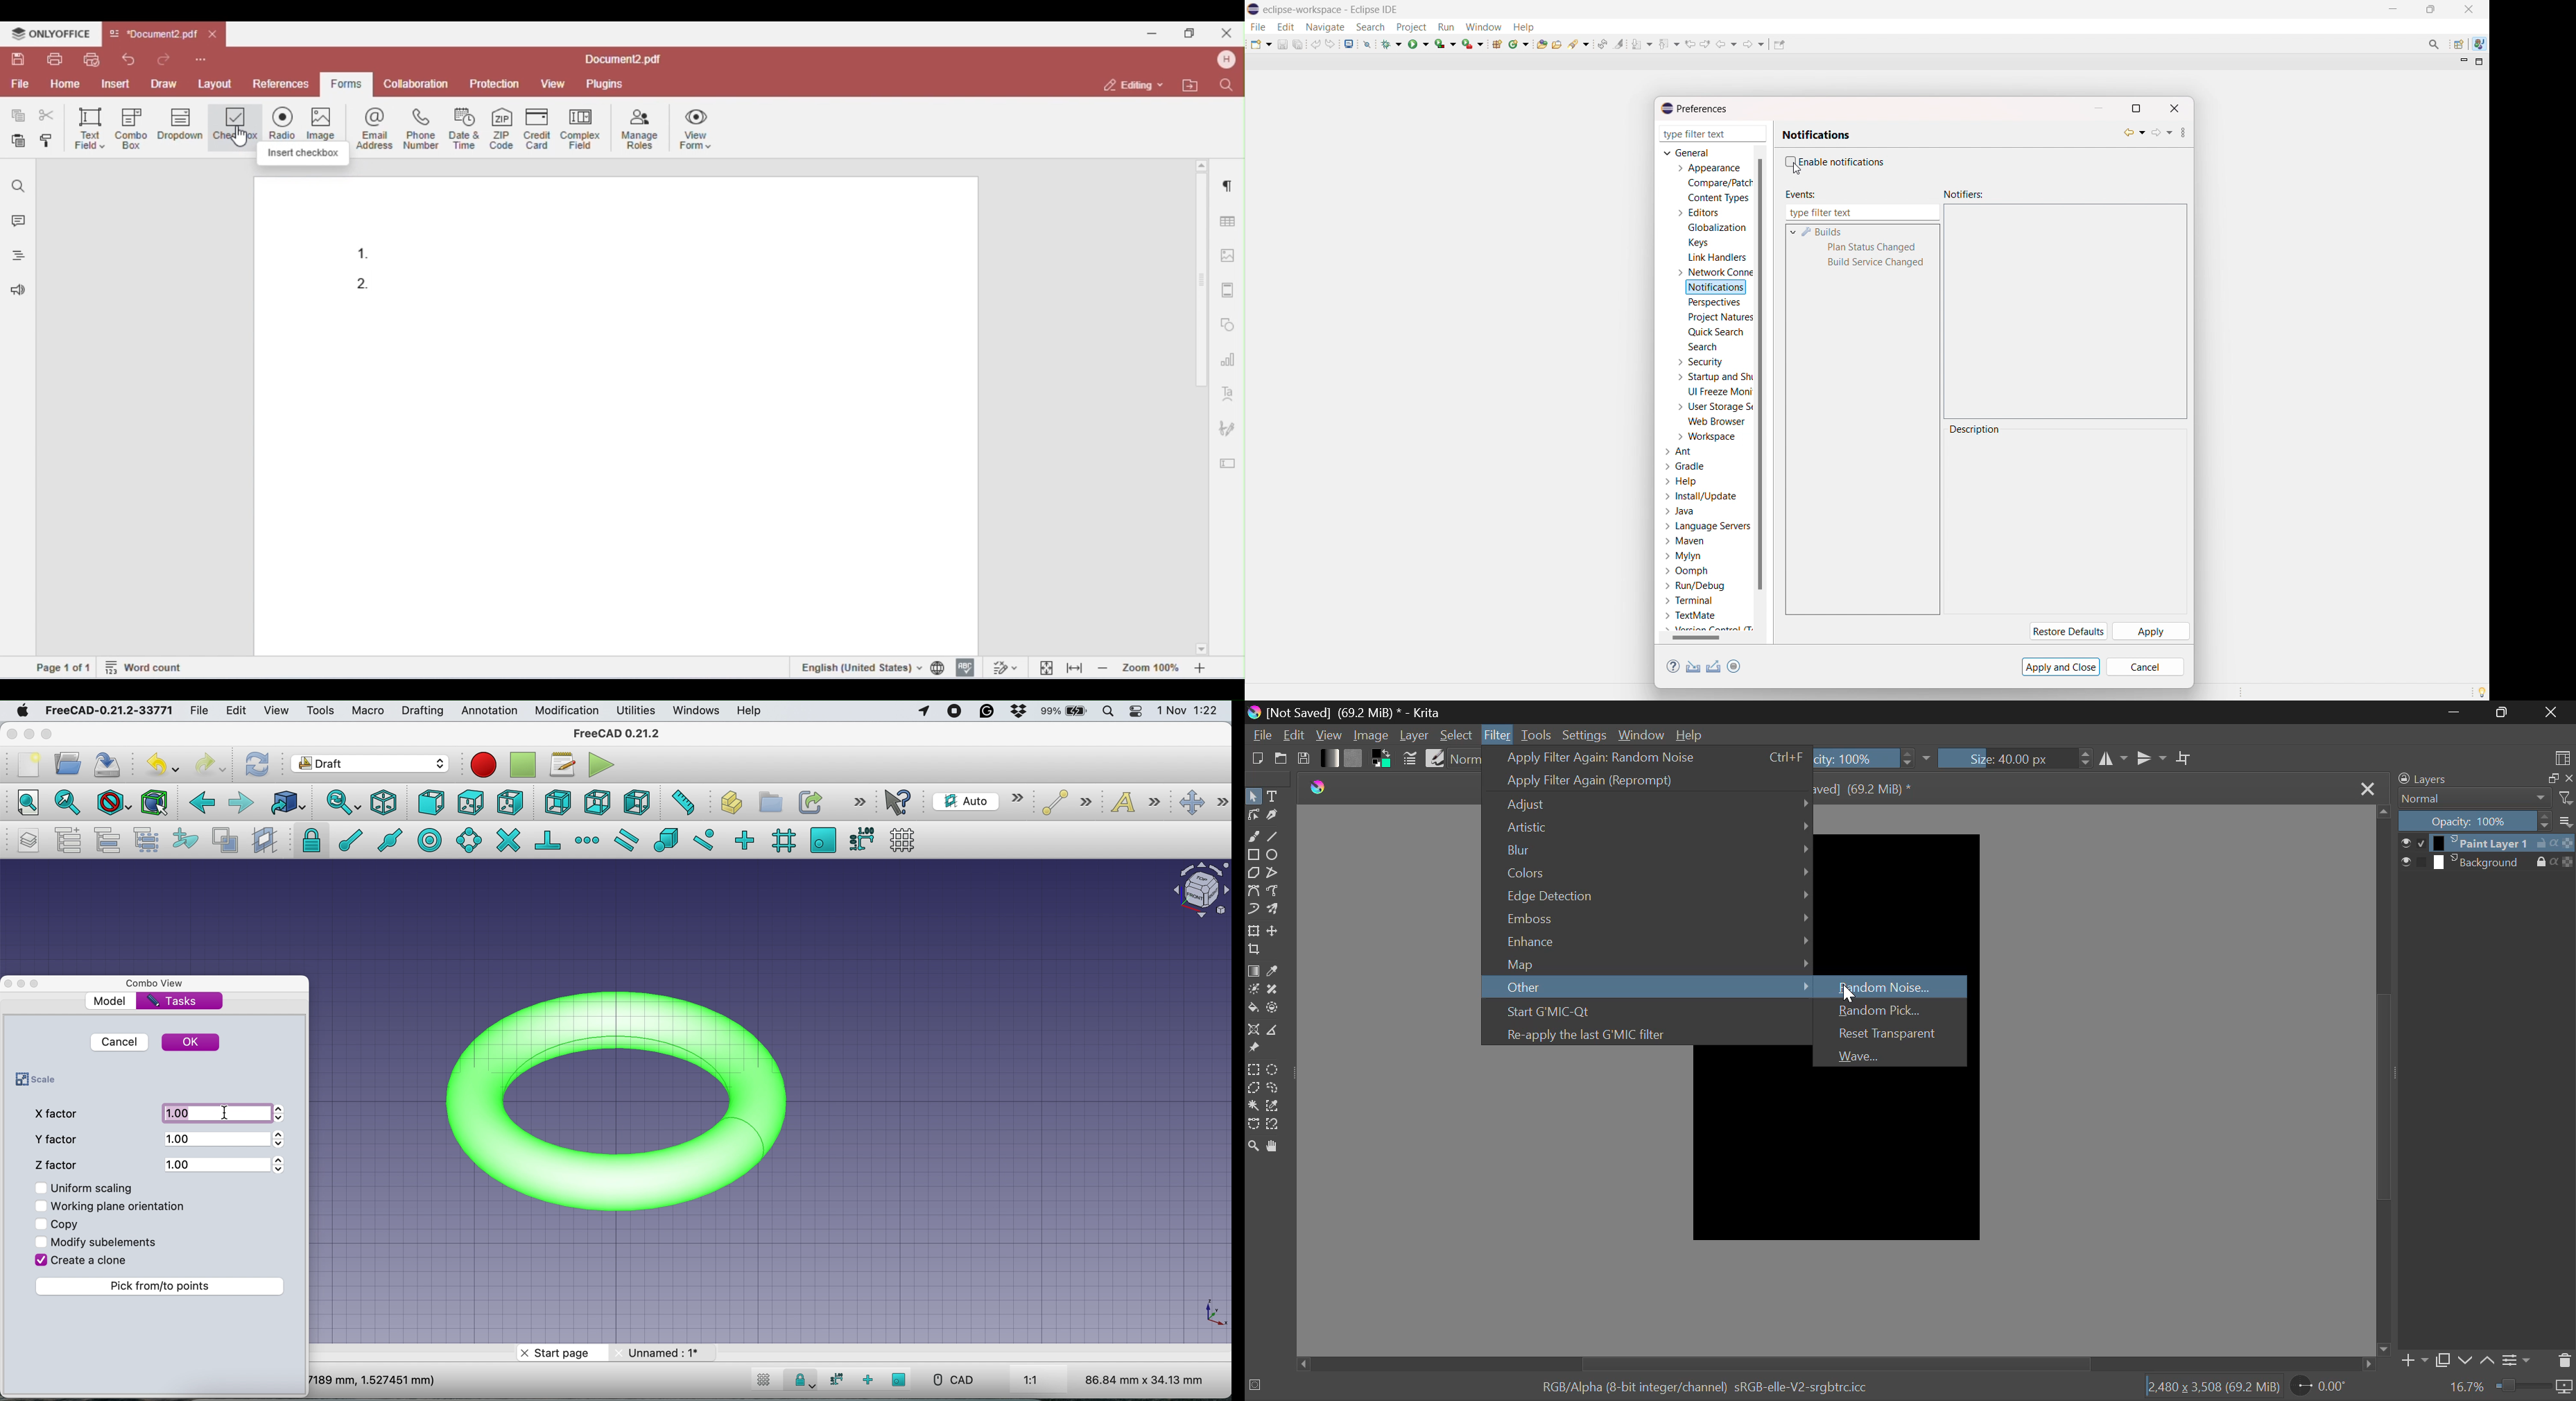 The height and width of the screenshot is (1428, 2576). What do you see at coordinates (508, 840) in the screenshot?
I see `snap intersection` at bounding box center [508, 840].